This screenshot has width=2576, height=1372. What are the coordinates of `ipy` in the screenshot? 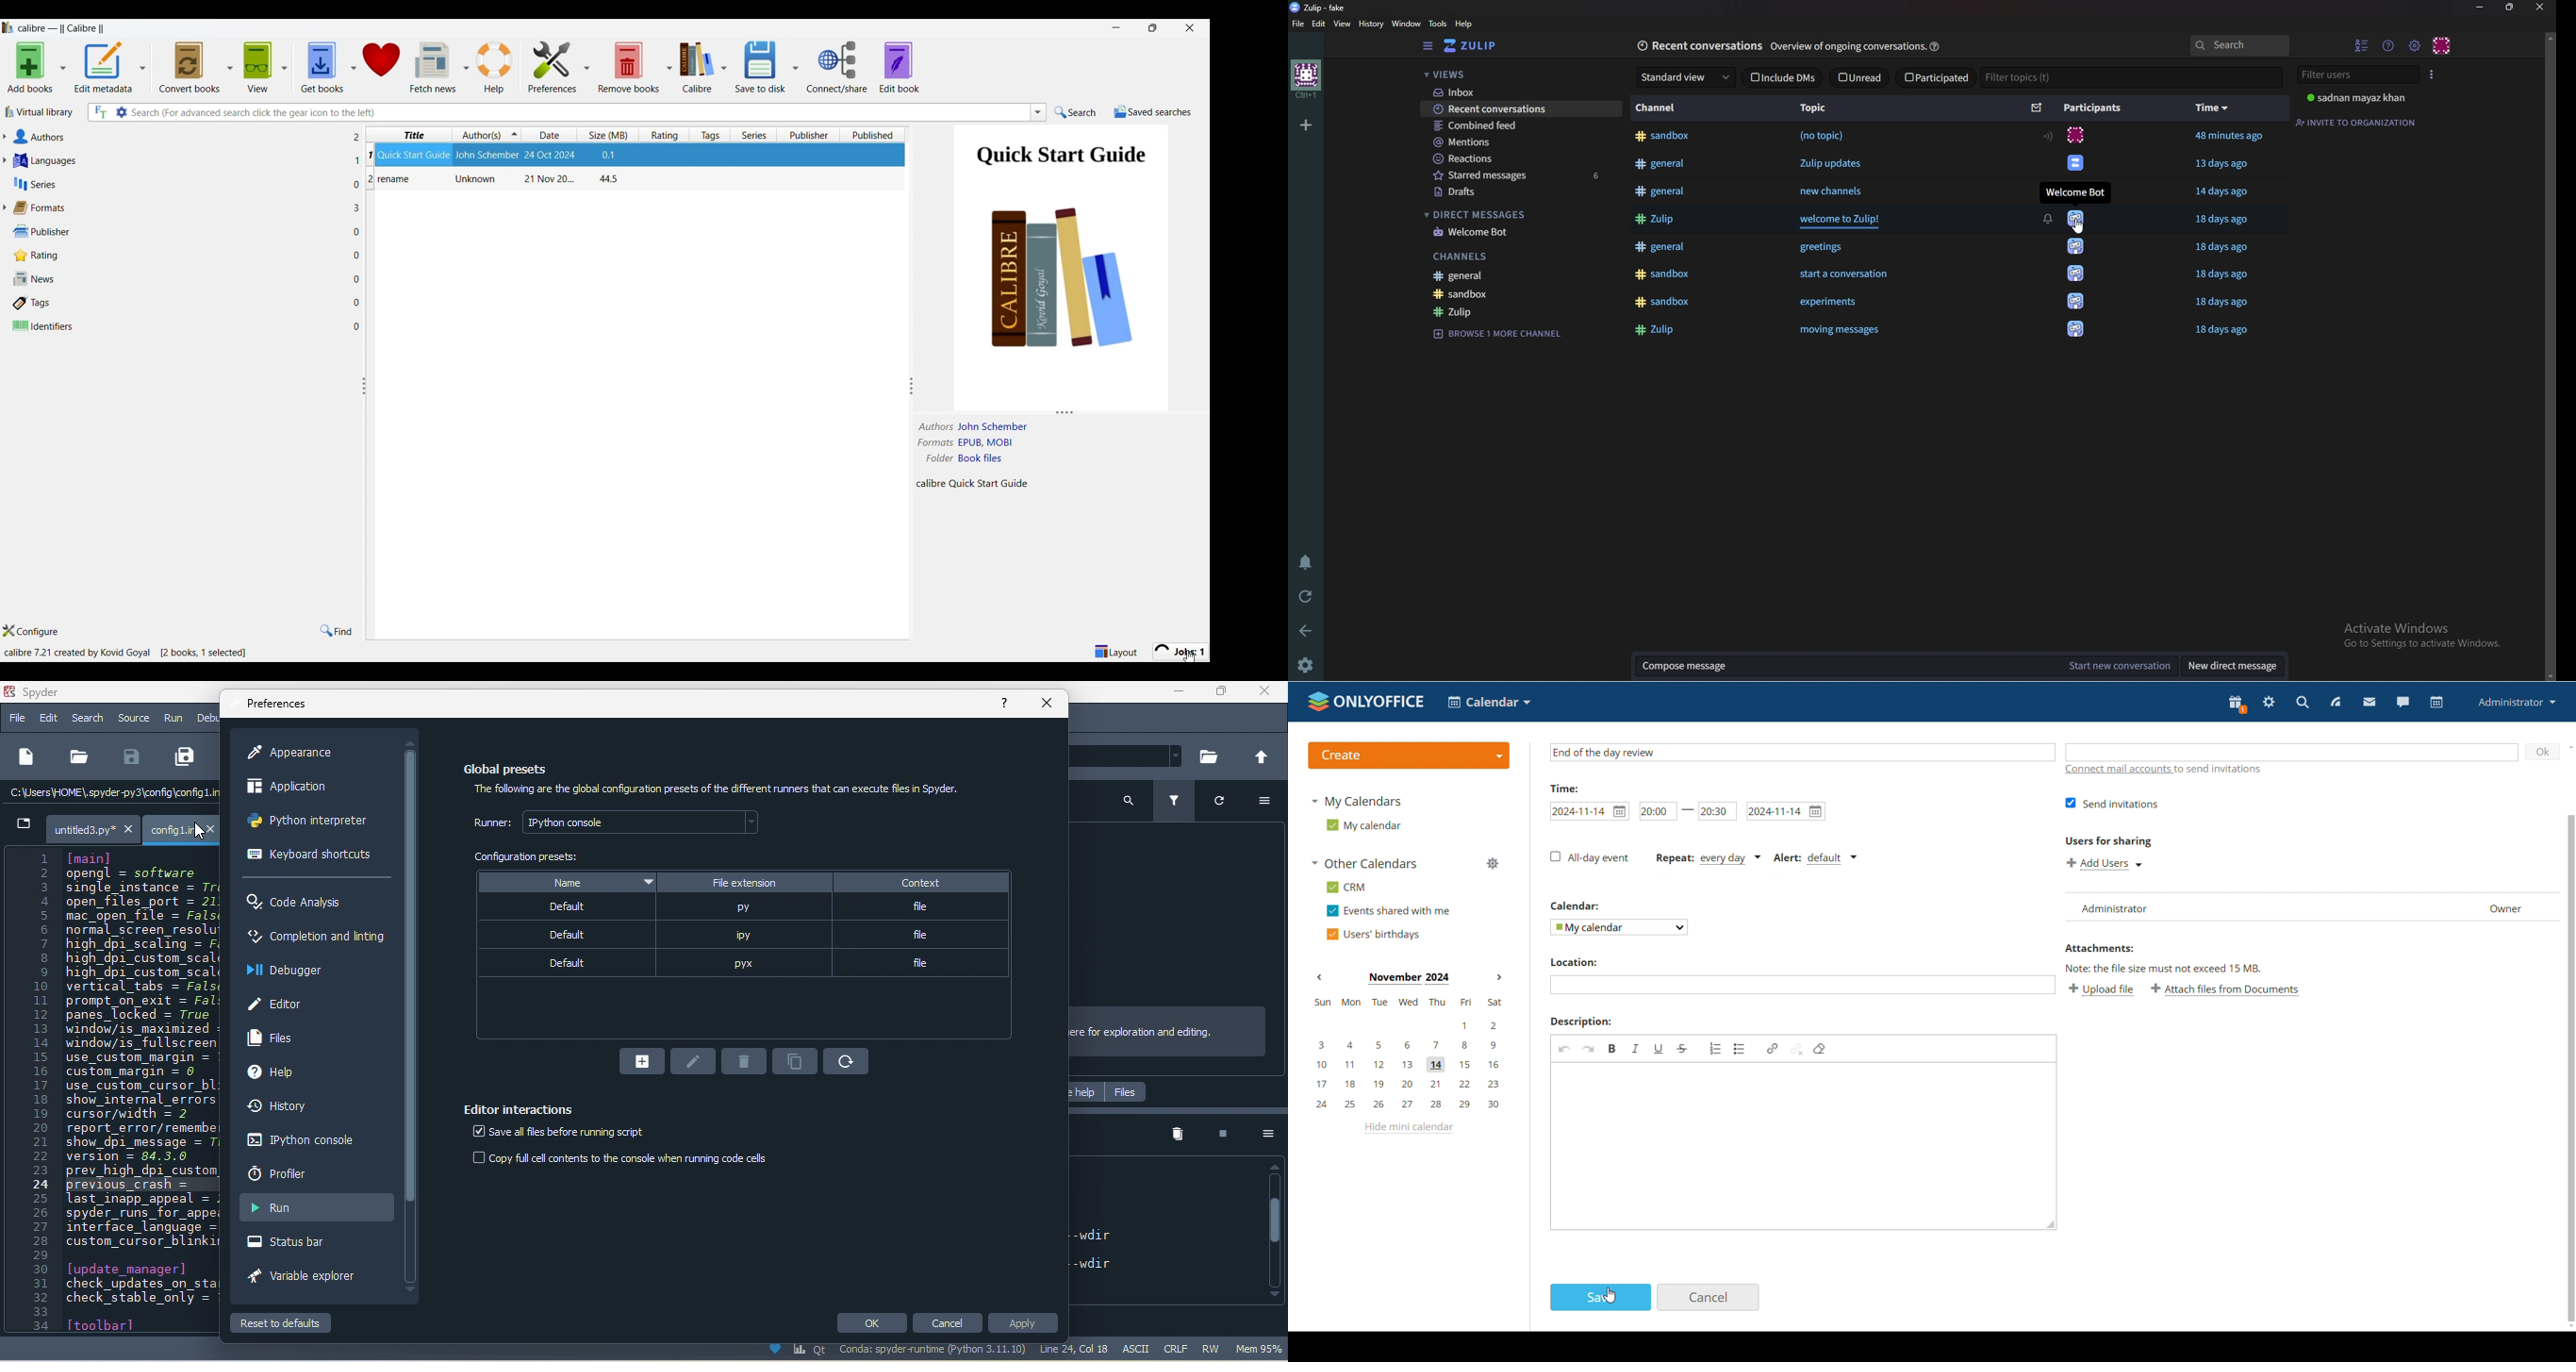 It's located at (740, 937).